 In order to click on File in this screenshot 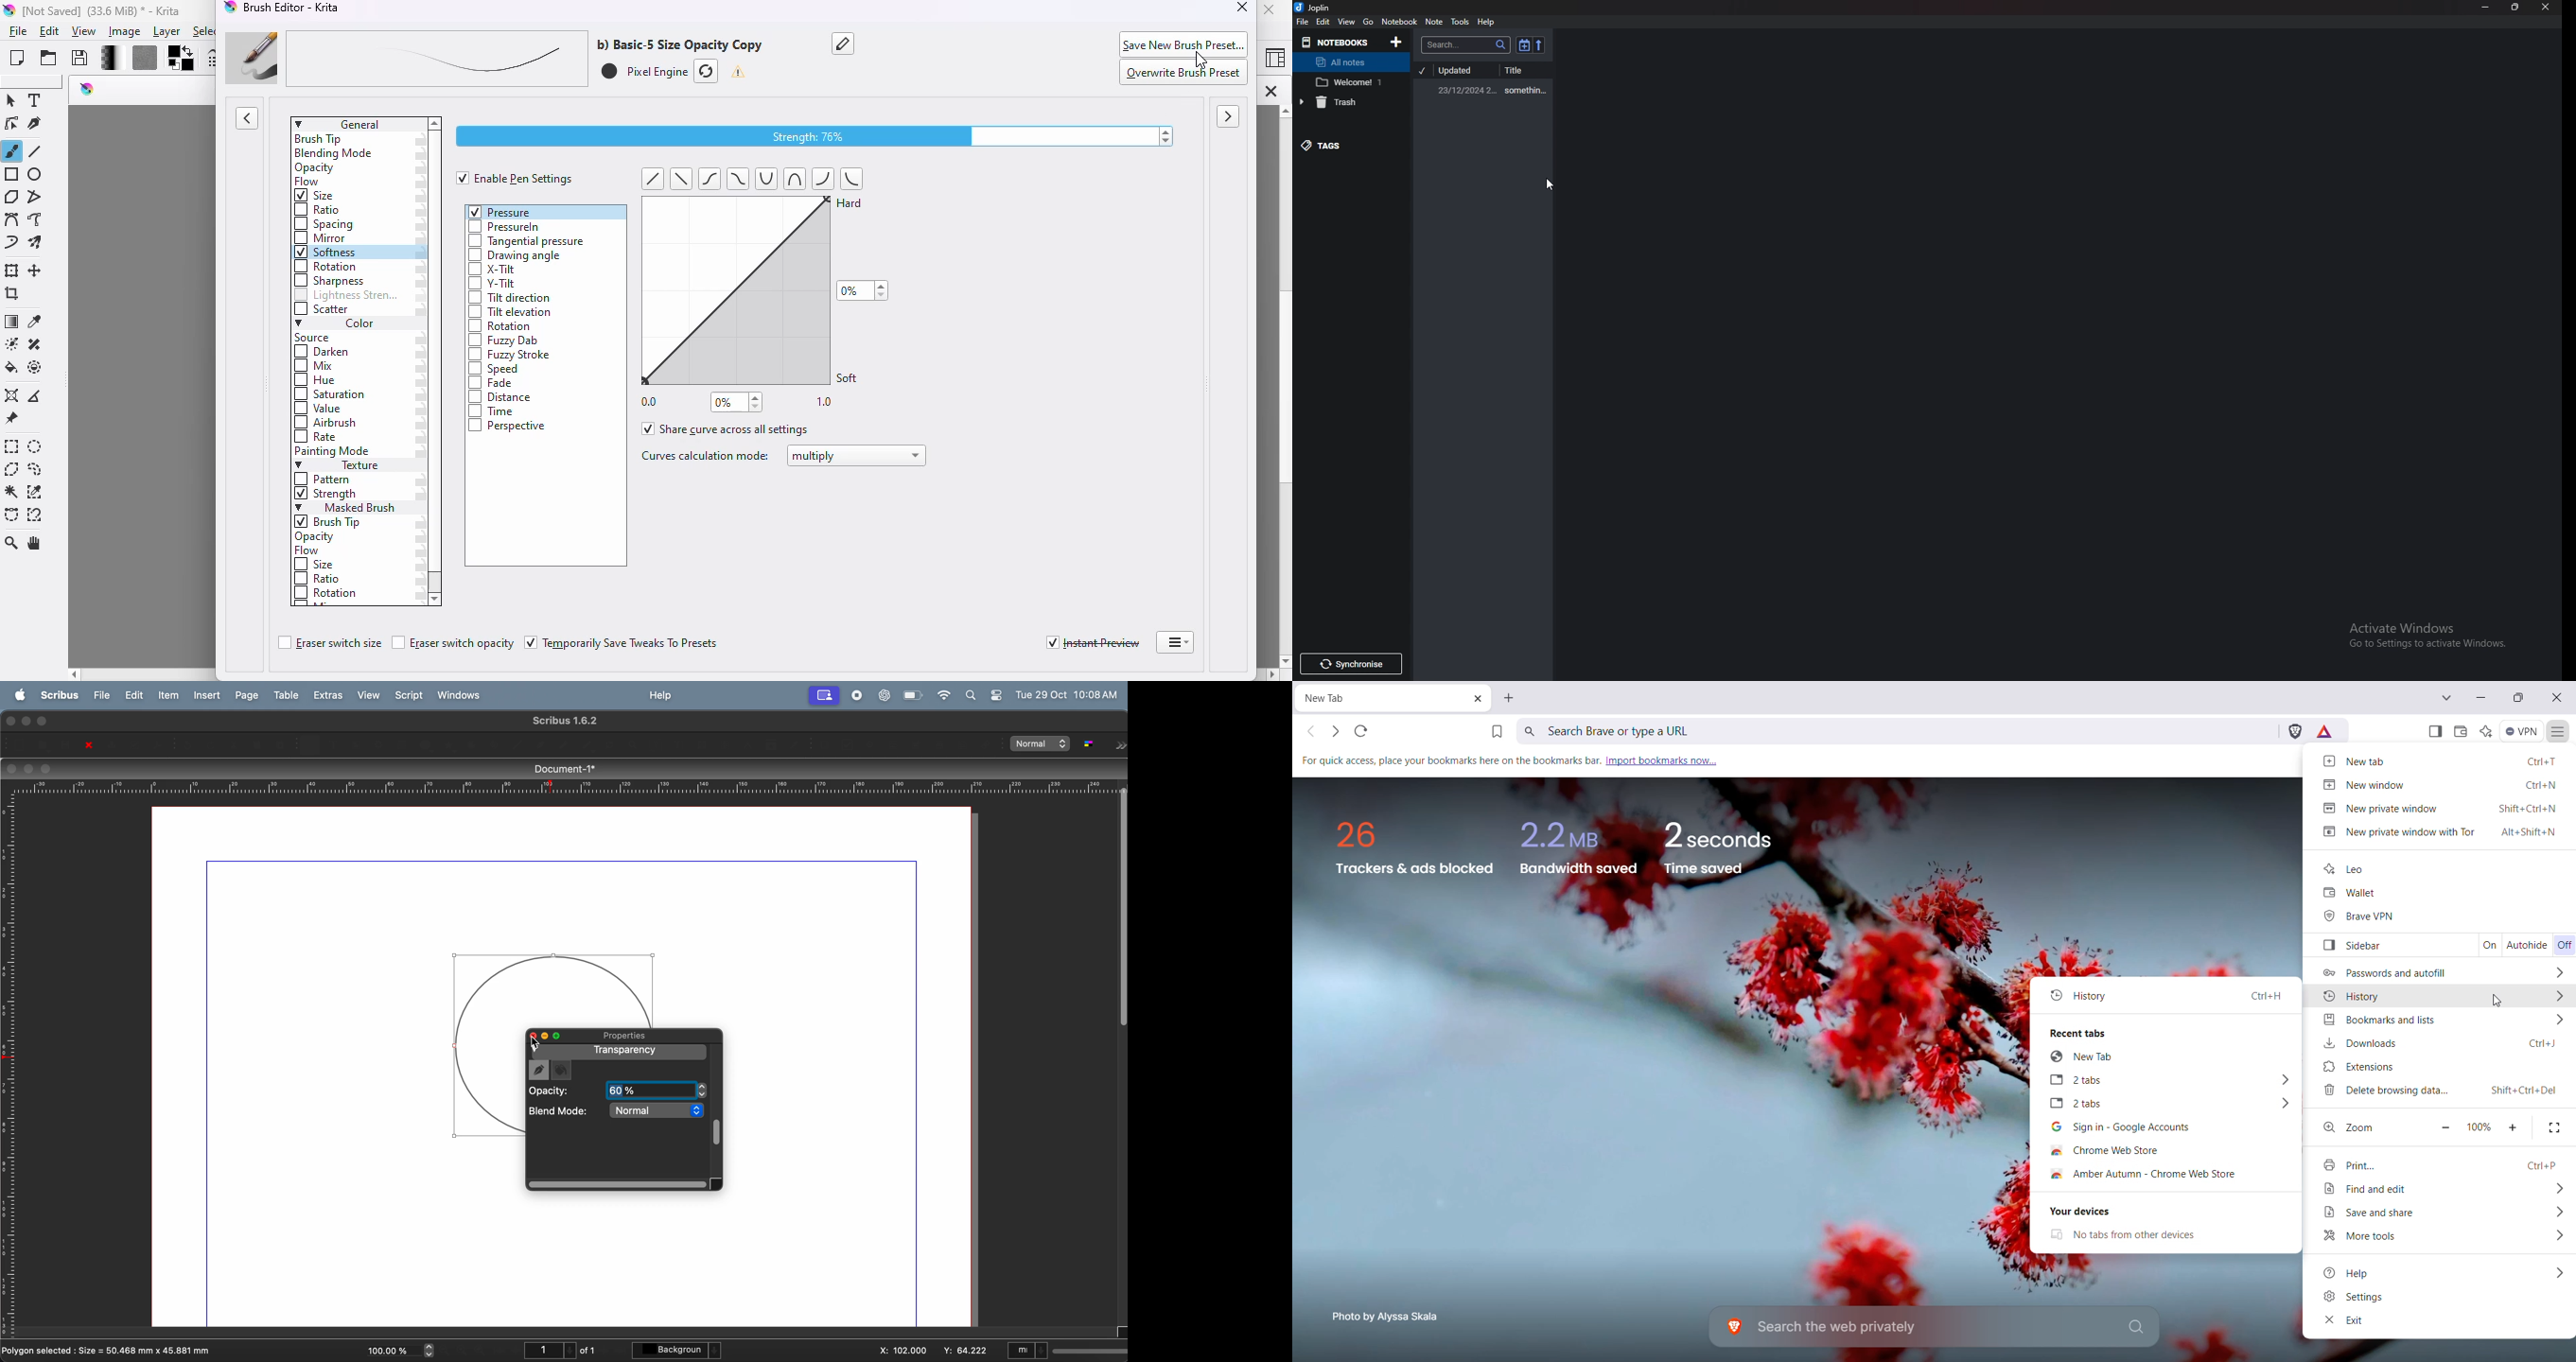, I will do `click(1302, 20)`.